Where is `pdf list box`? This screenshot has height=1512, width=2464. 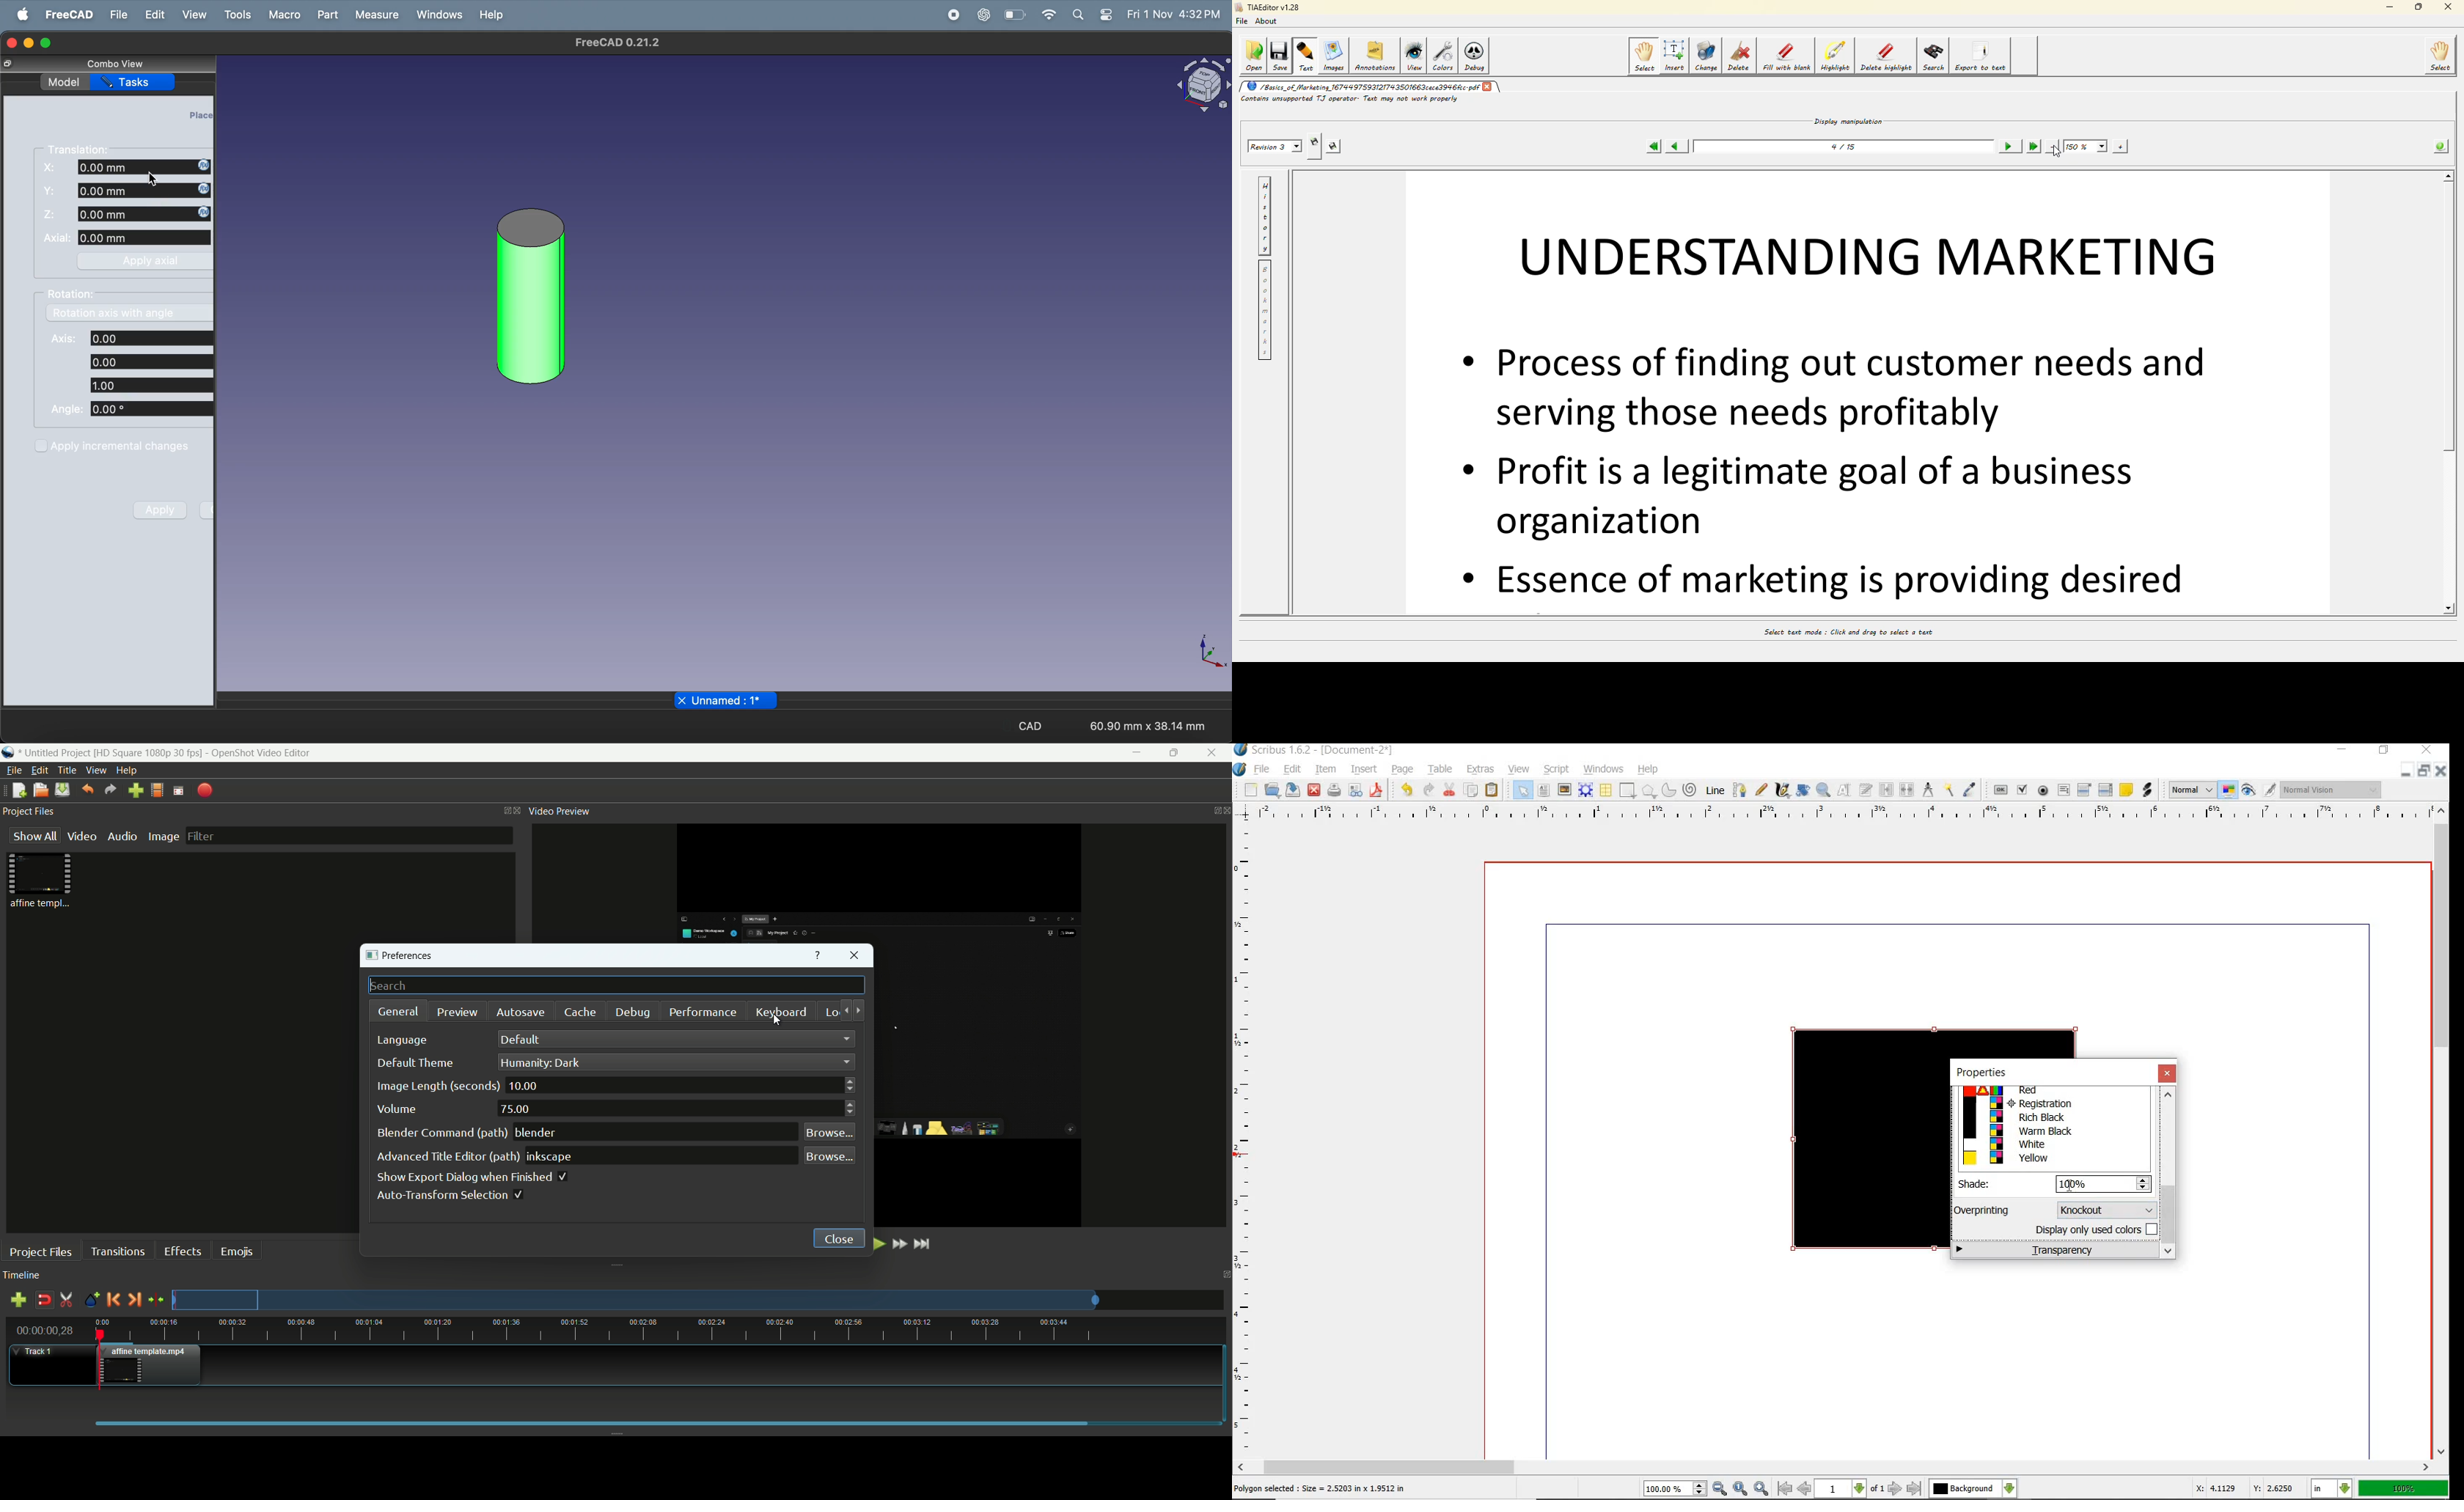
pdf list box is located at coordinates (2106, 788).